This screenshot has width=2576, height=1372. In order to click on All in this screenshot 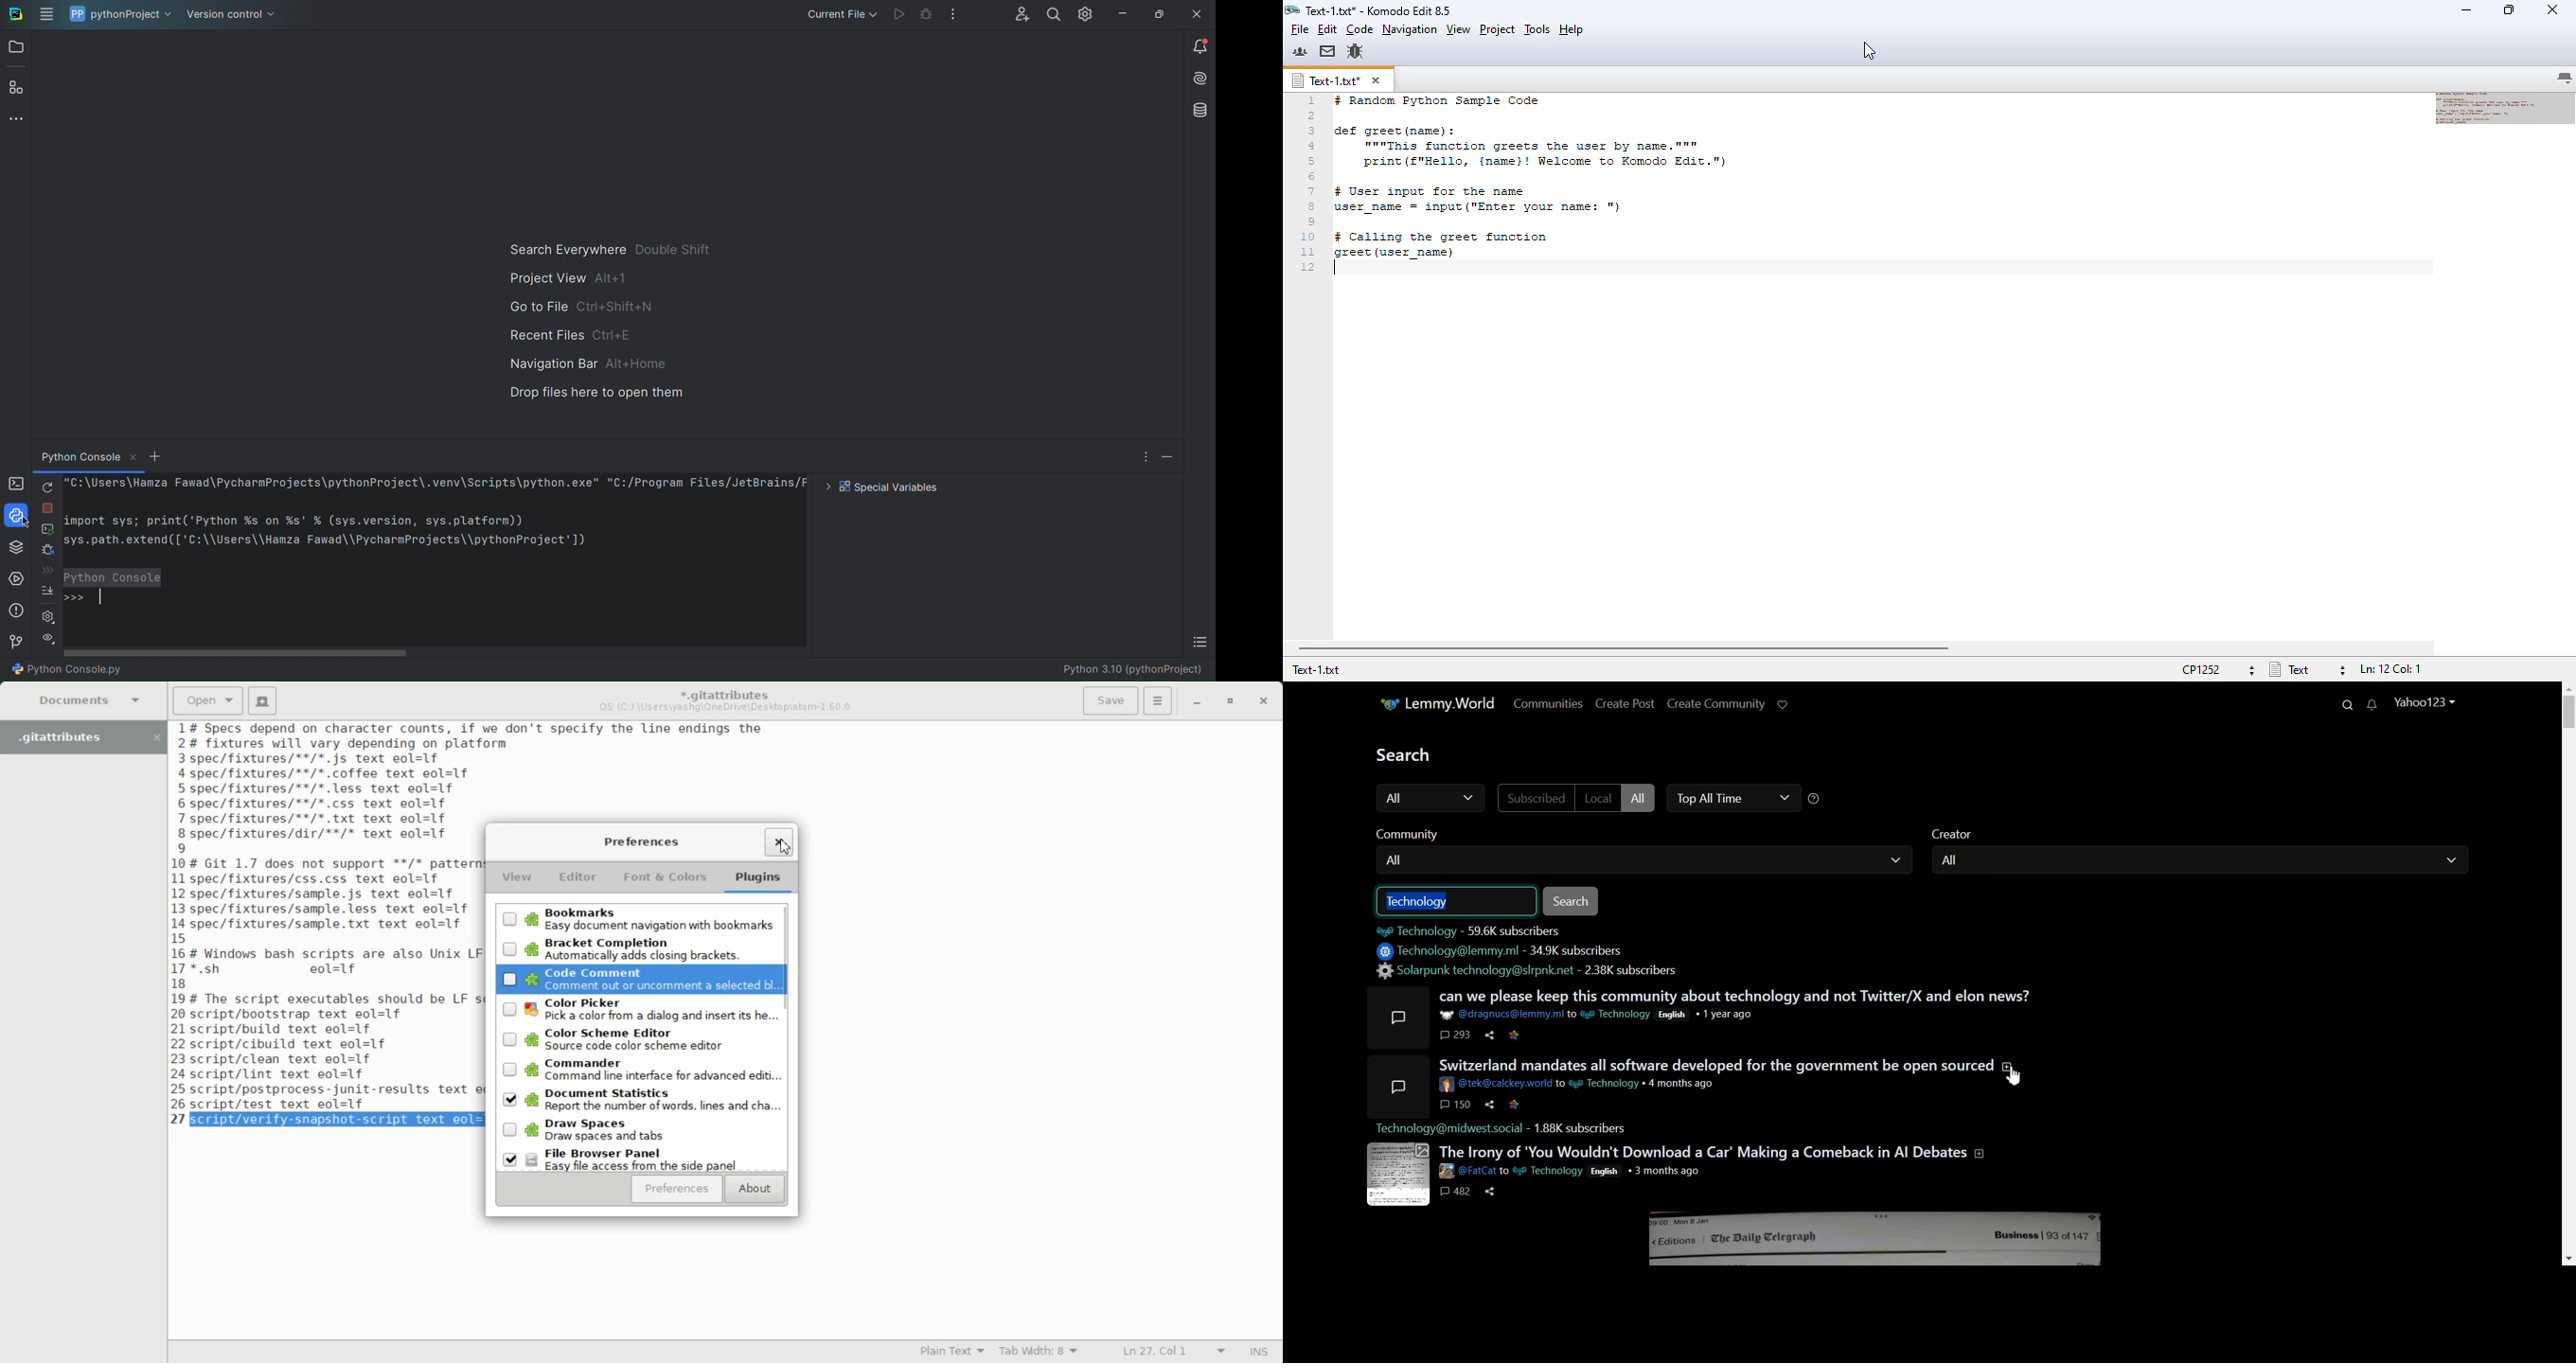, I will do `click(1436, 798)`.